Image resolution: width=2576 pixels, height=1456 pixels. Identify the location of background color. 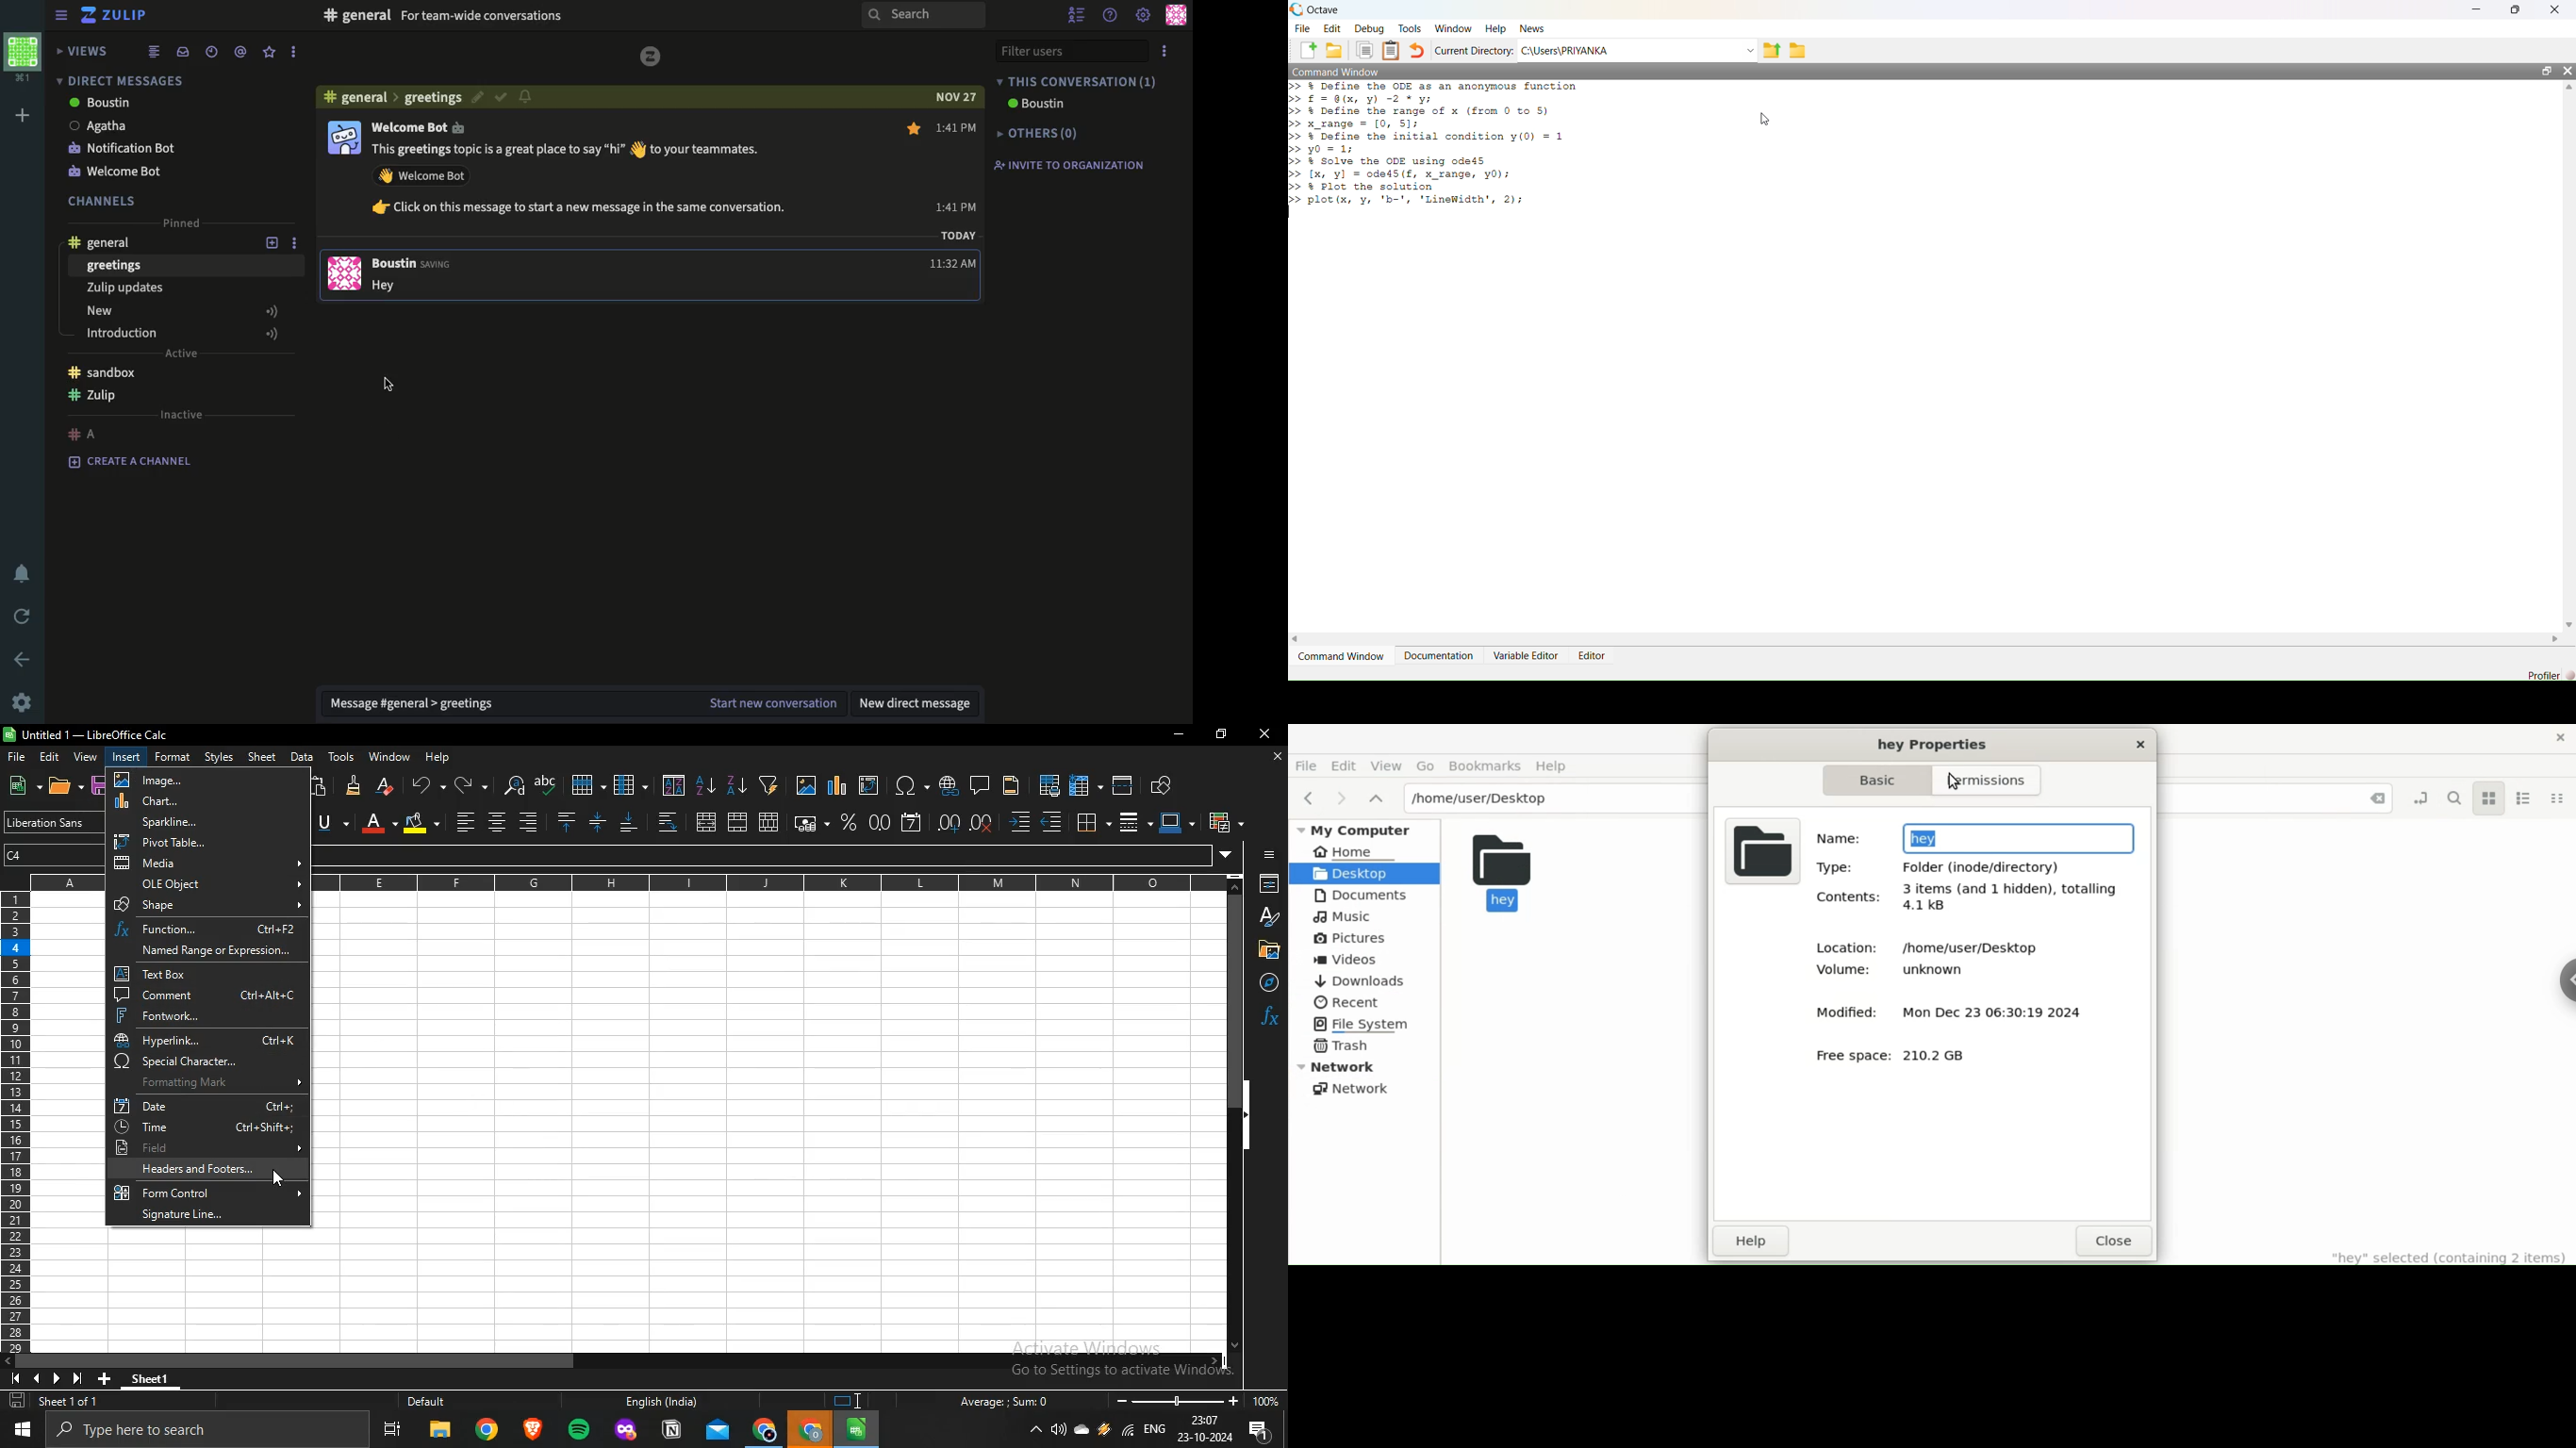
(421, 822).